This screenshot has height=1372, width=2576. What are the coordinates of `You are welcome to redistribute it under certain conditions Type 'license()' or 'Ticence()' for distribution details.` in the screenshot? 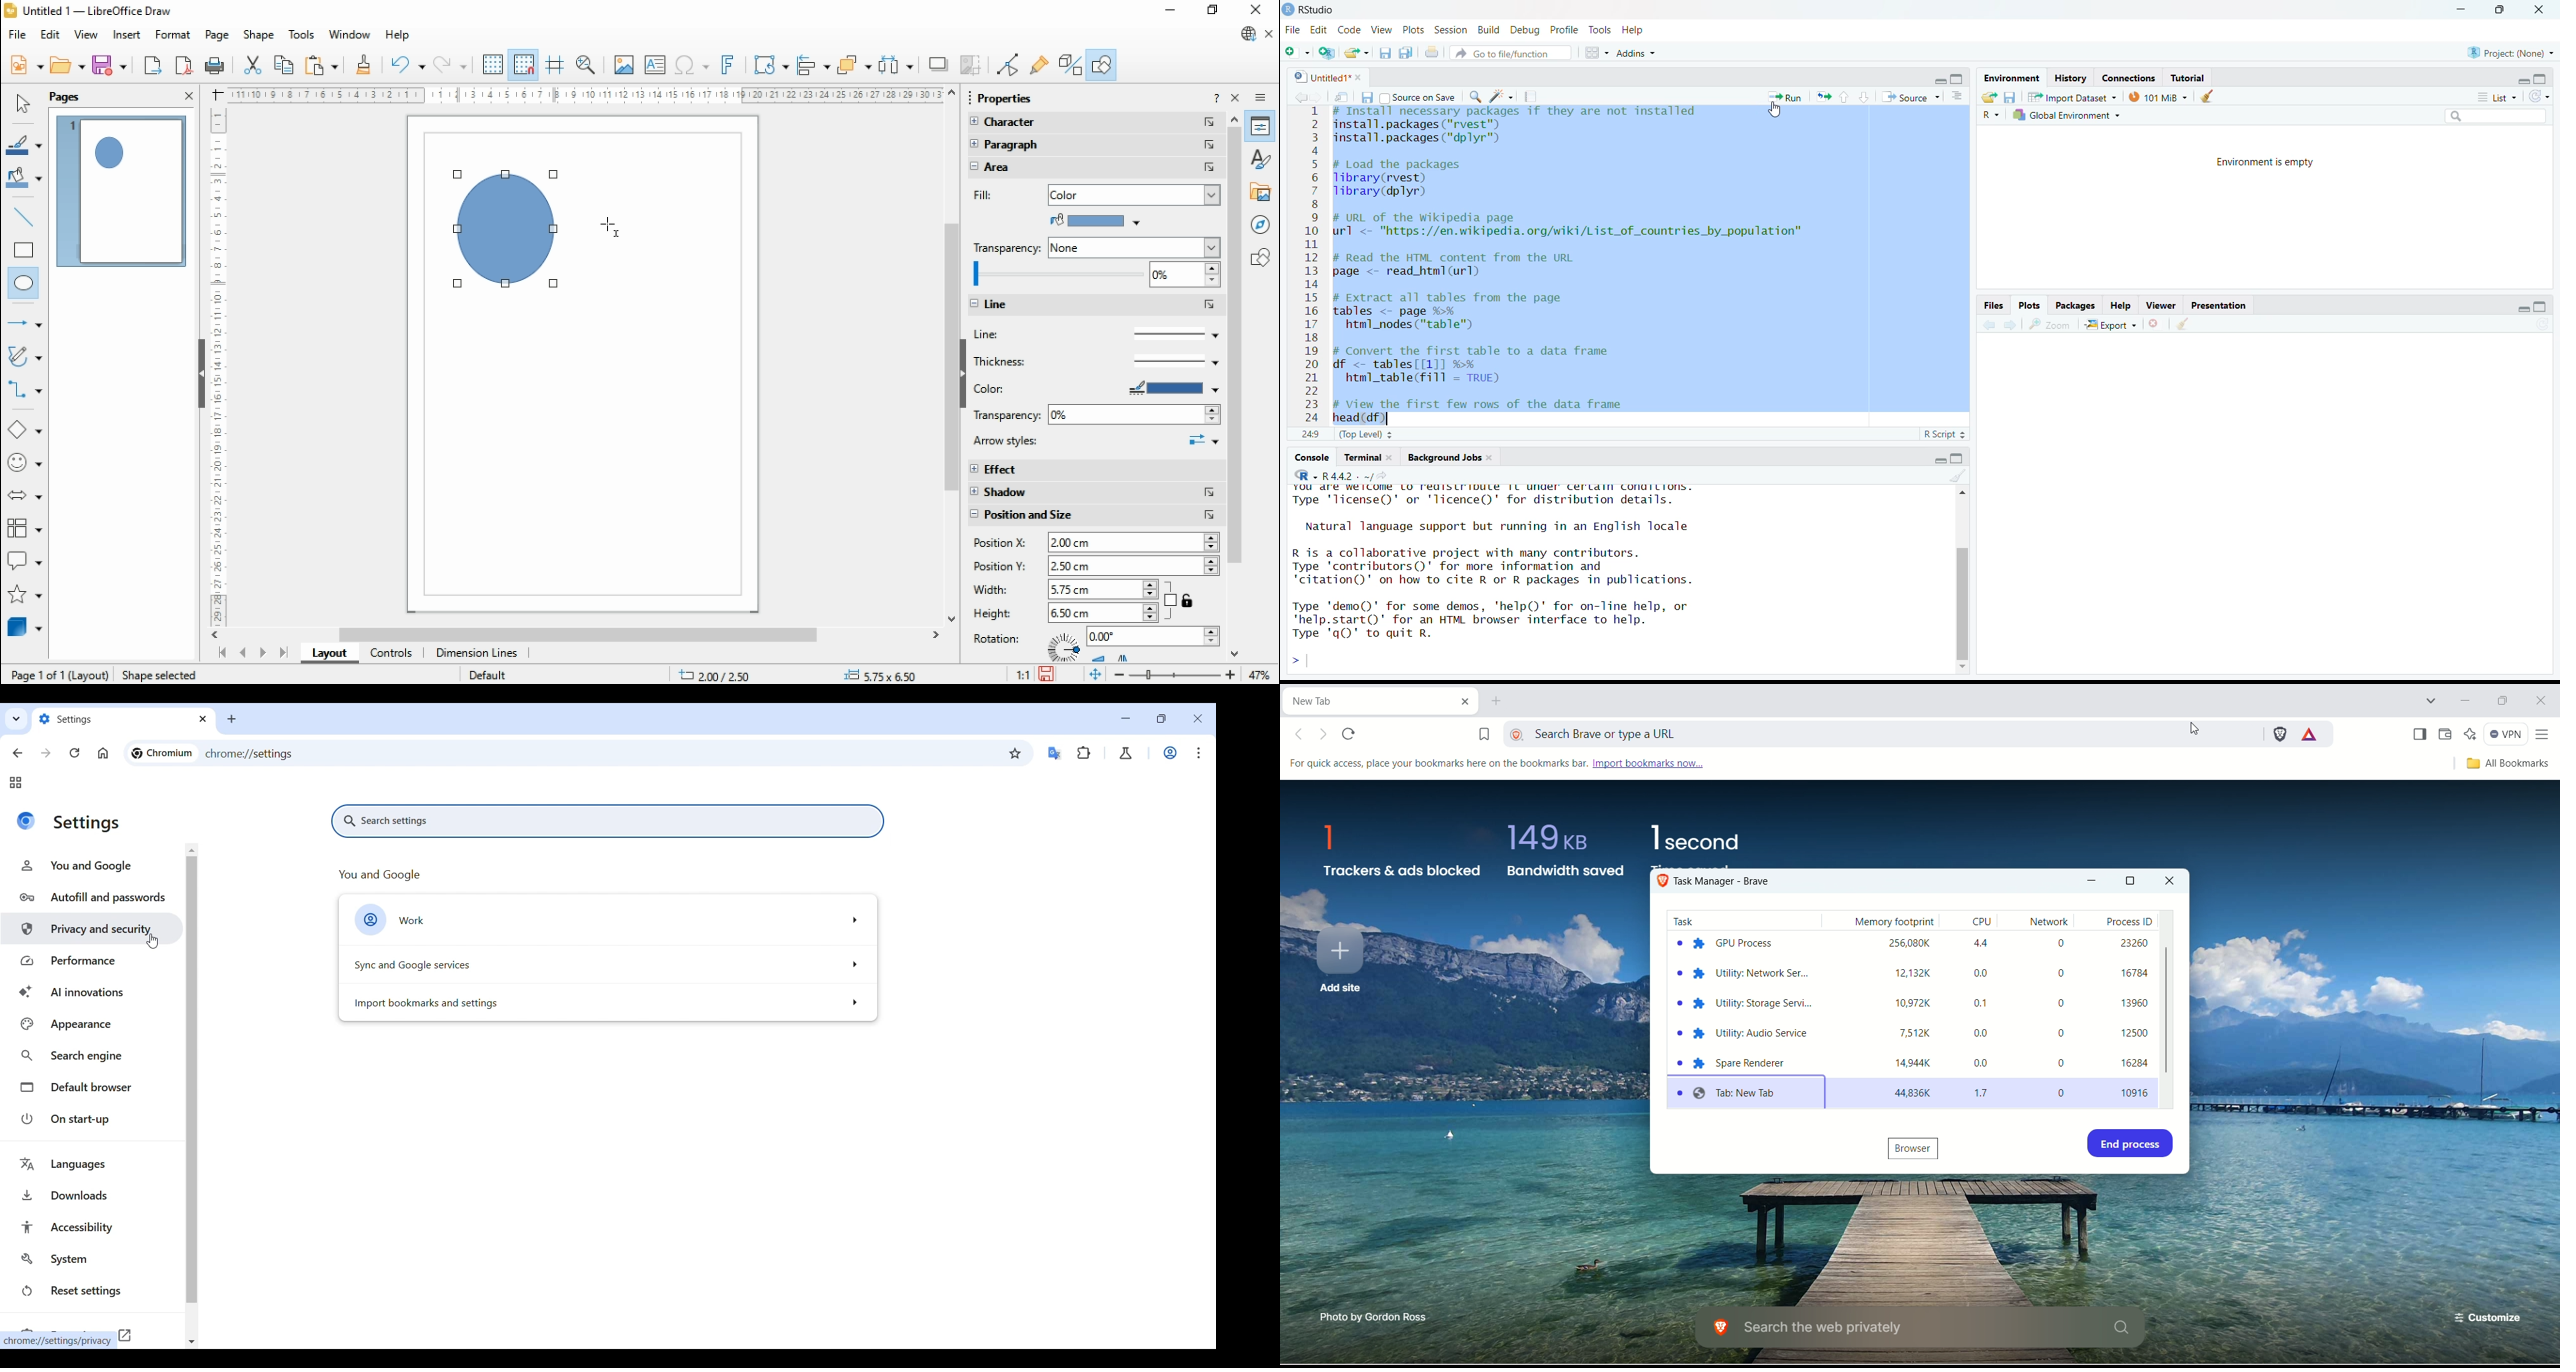 It's located at (1499, 497).